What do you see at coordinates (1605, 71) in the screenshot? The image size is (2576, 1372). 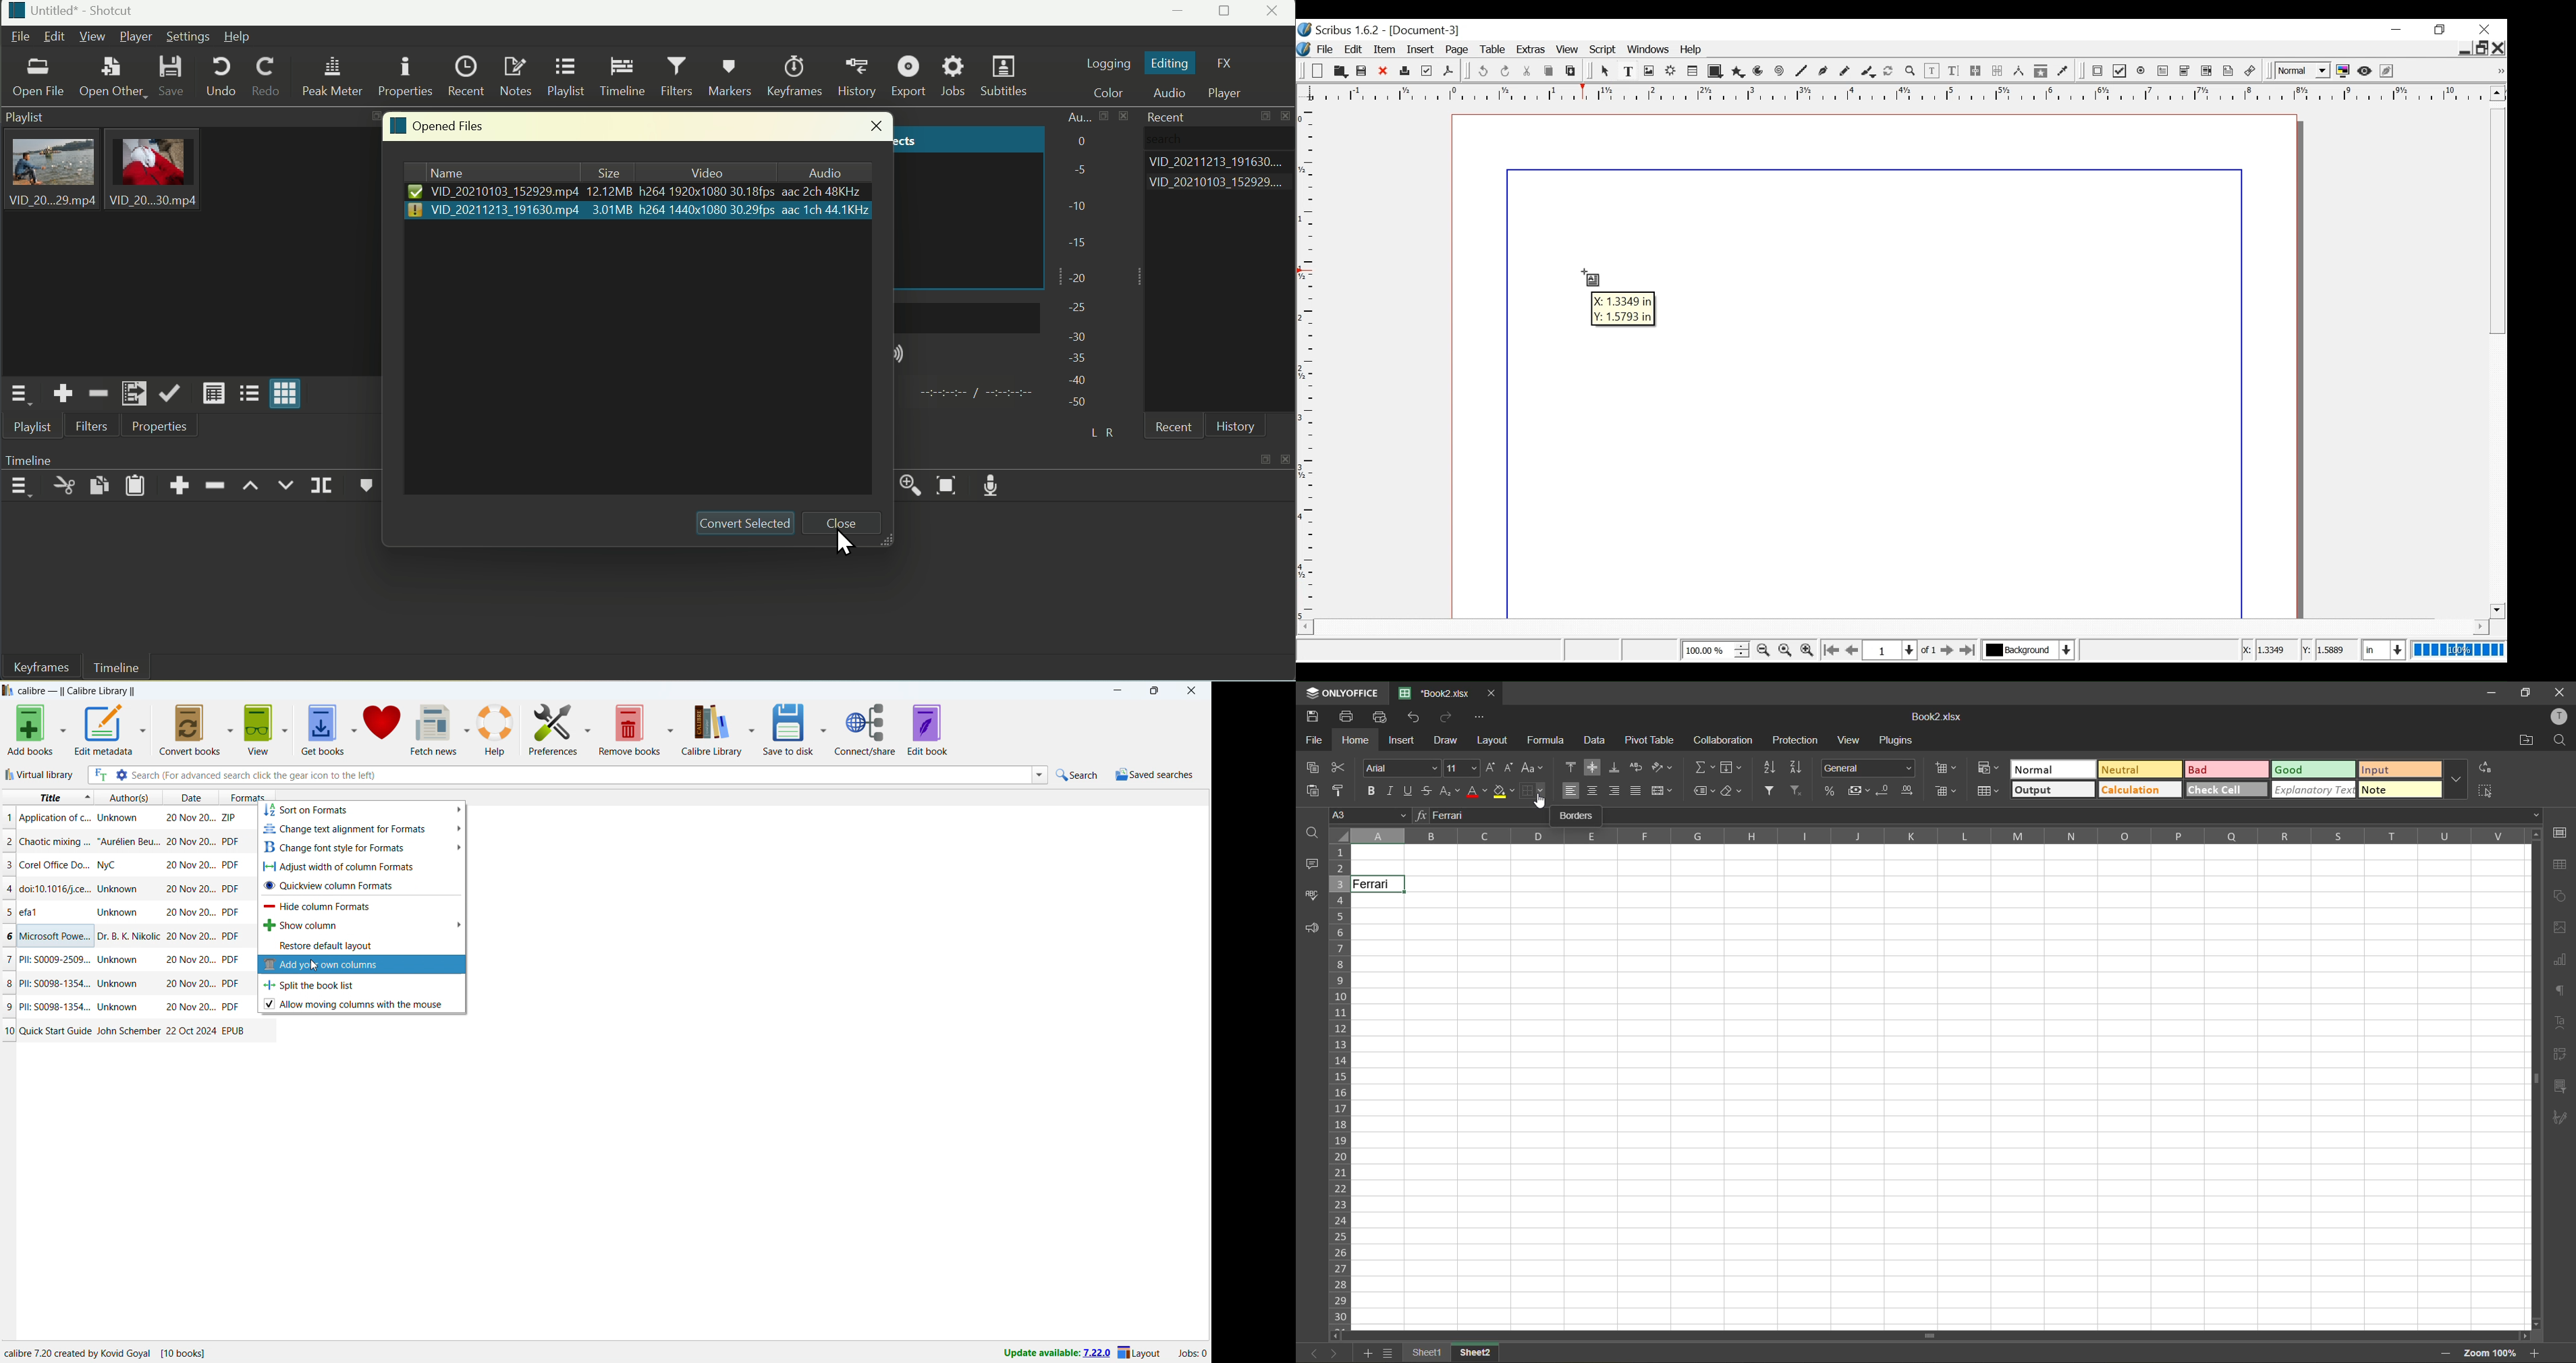 I see `Select` at bounding box center [1605, 71].